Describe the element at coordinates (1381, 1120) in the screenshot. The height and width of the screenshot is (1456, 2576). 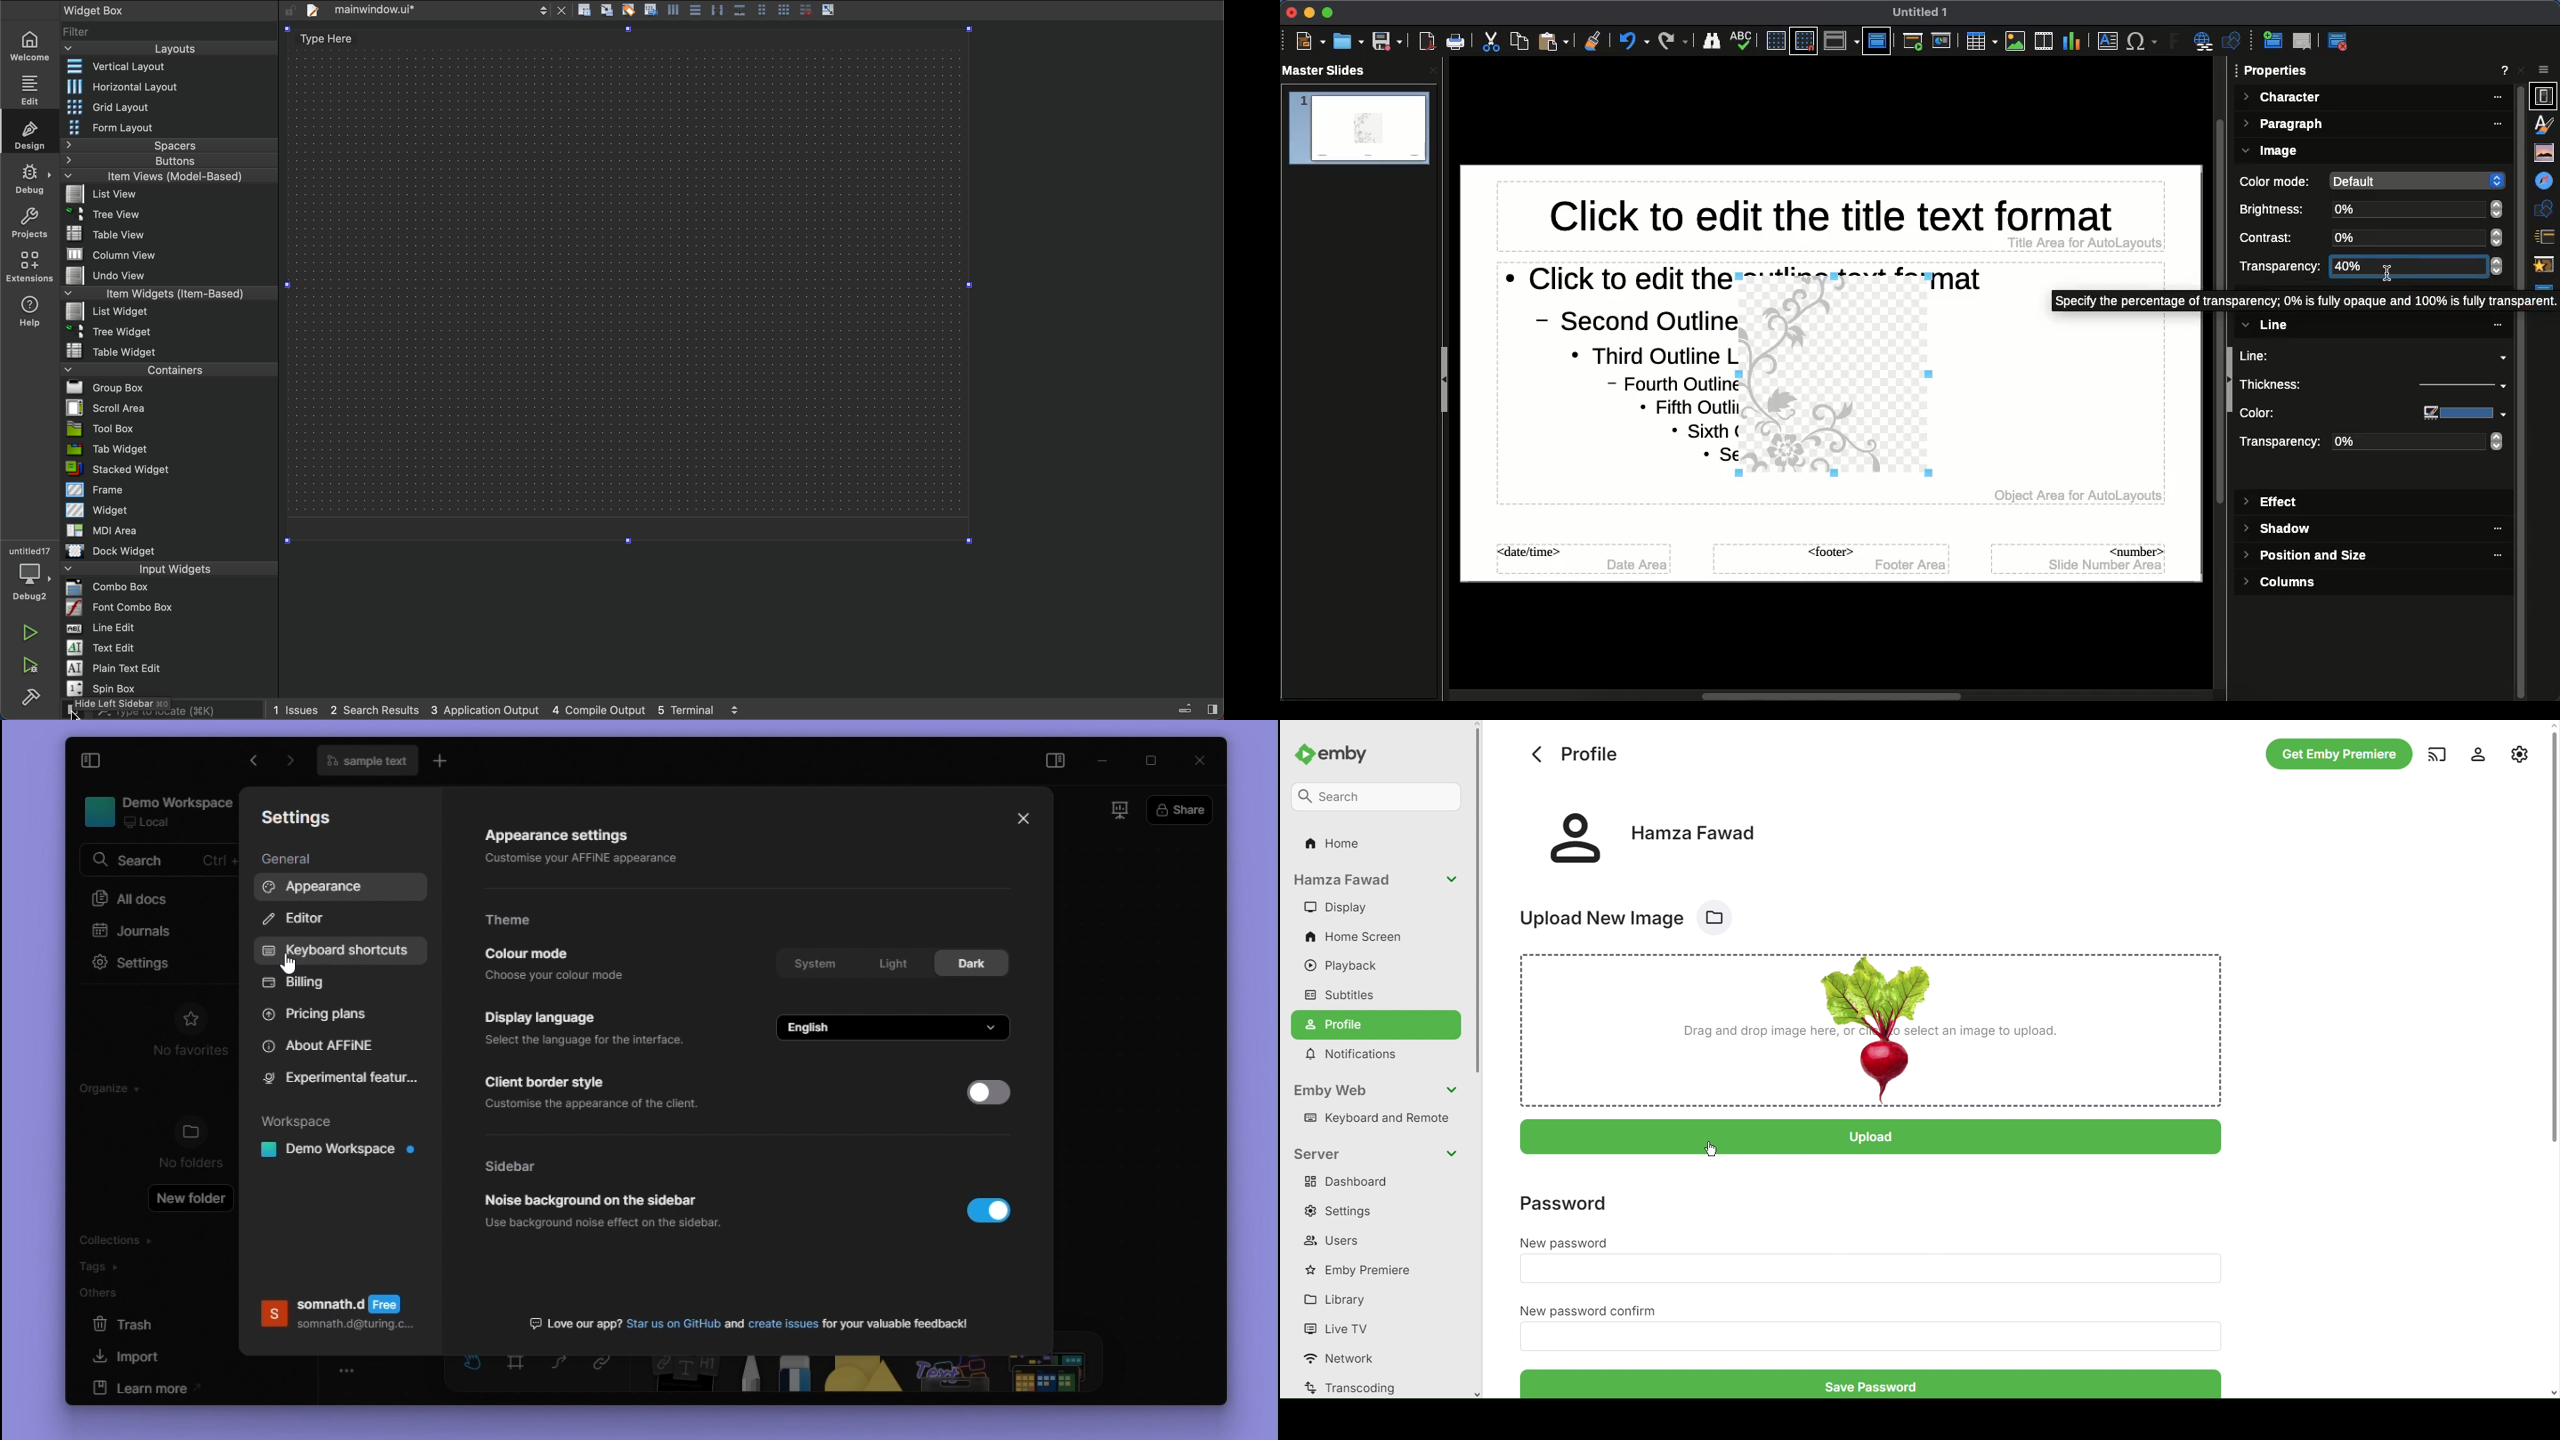
I see `Keyboard and Remote` at that location.